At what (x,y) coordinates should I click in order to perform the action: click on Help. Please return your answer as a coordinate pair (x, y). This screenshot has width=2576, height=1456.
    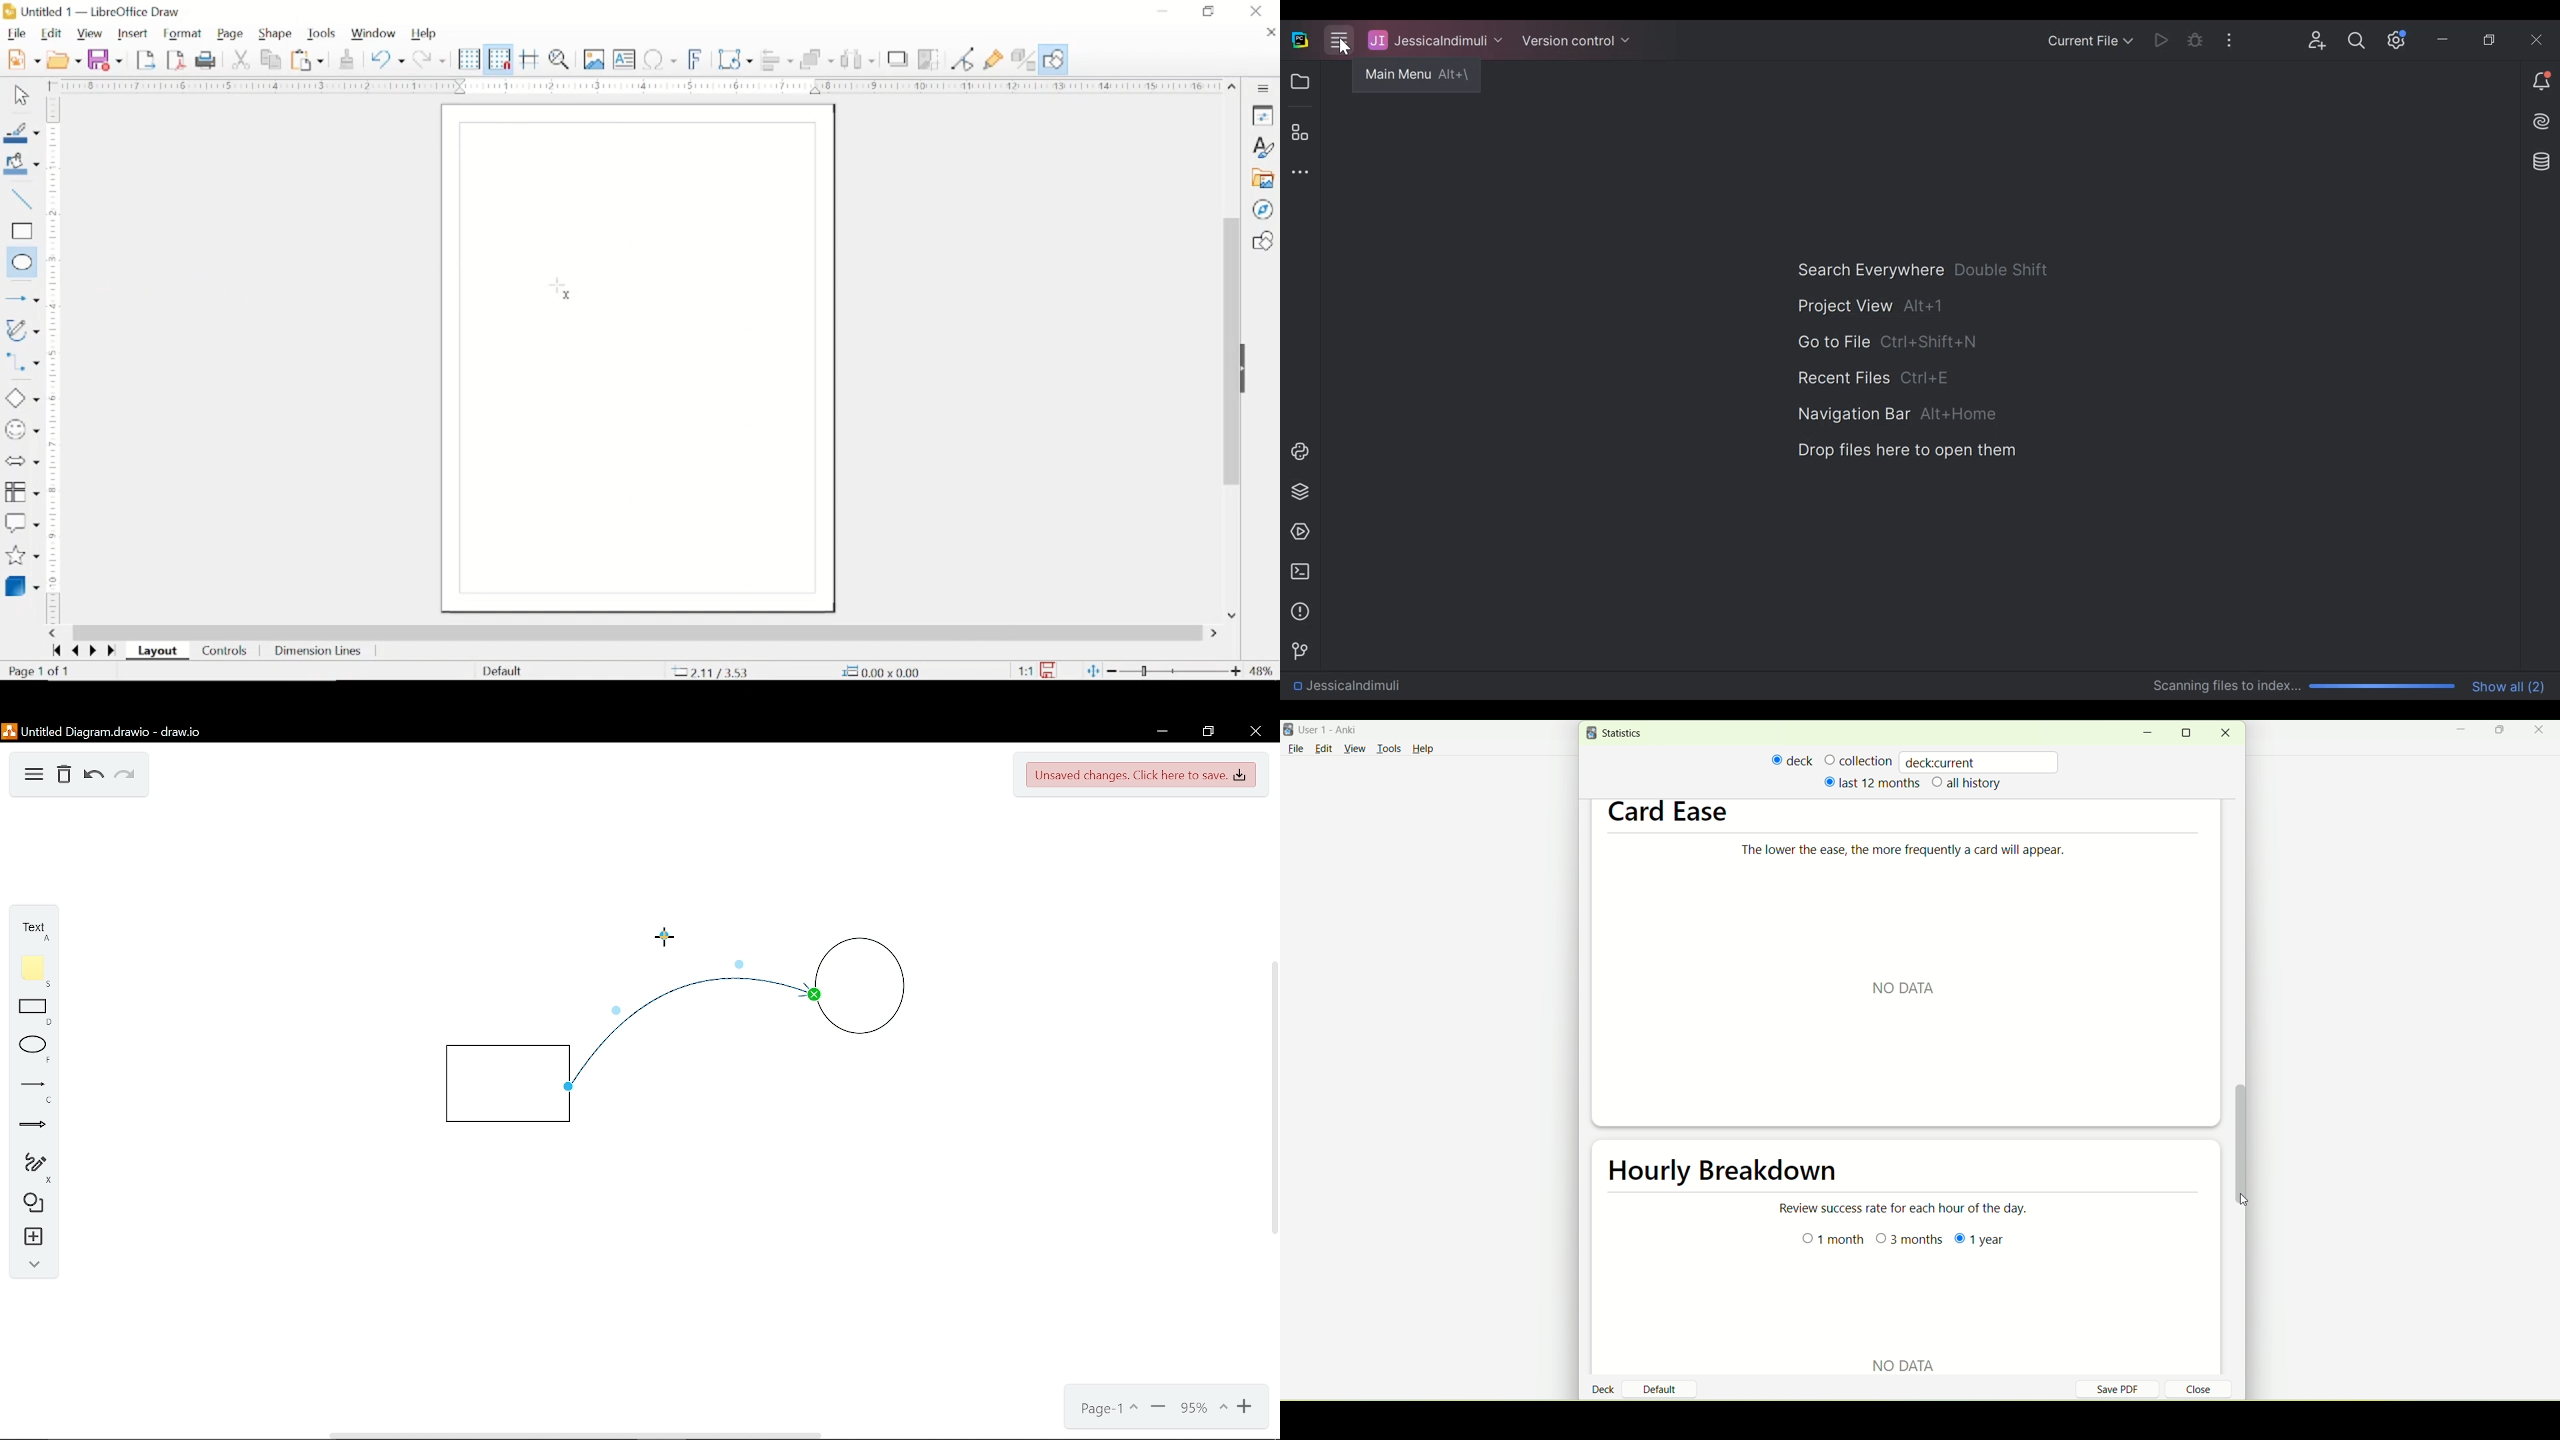
    Looking at the image, I should click on (1423, 751).